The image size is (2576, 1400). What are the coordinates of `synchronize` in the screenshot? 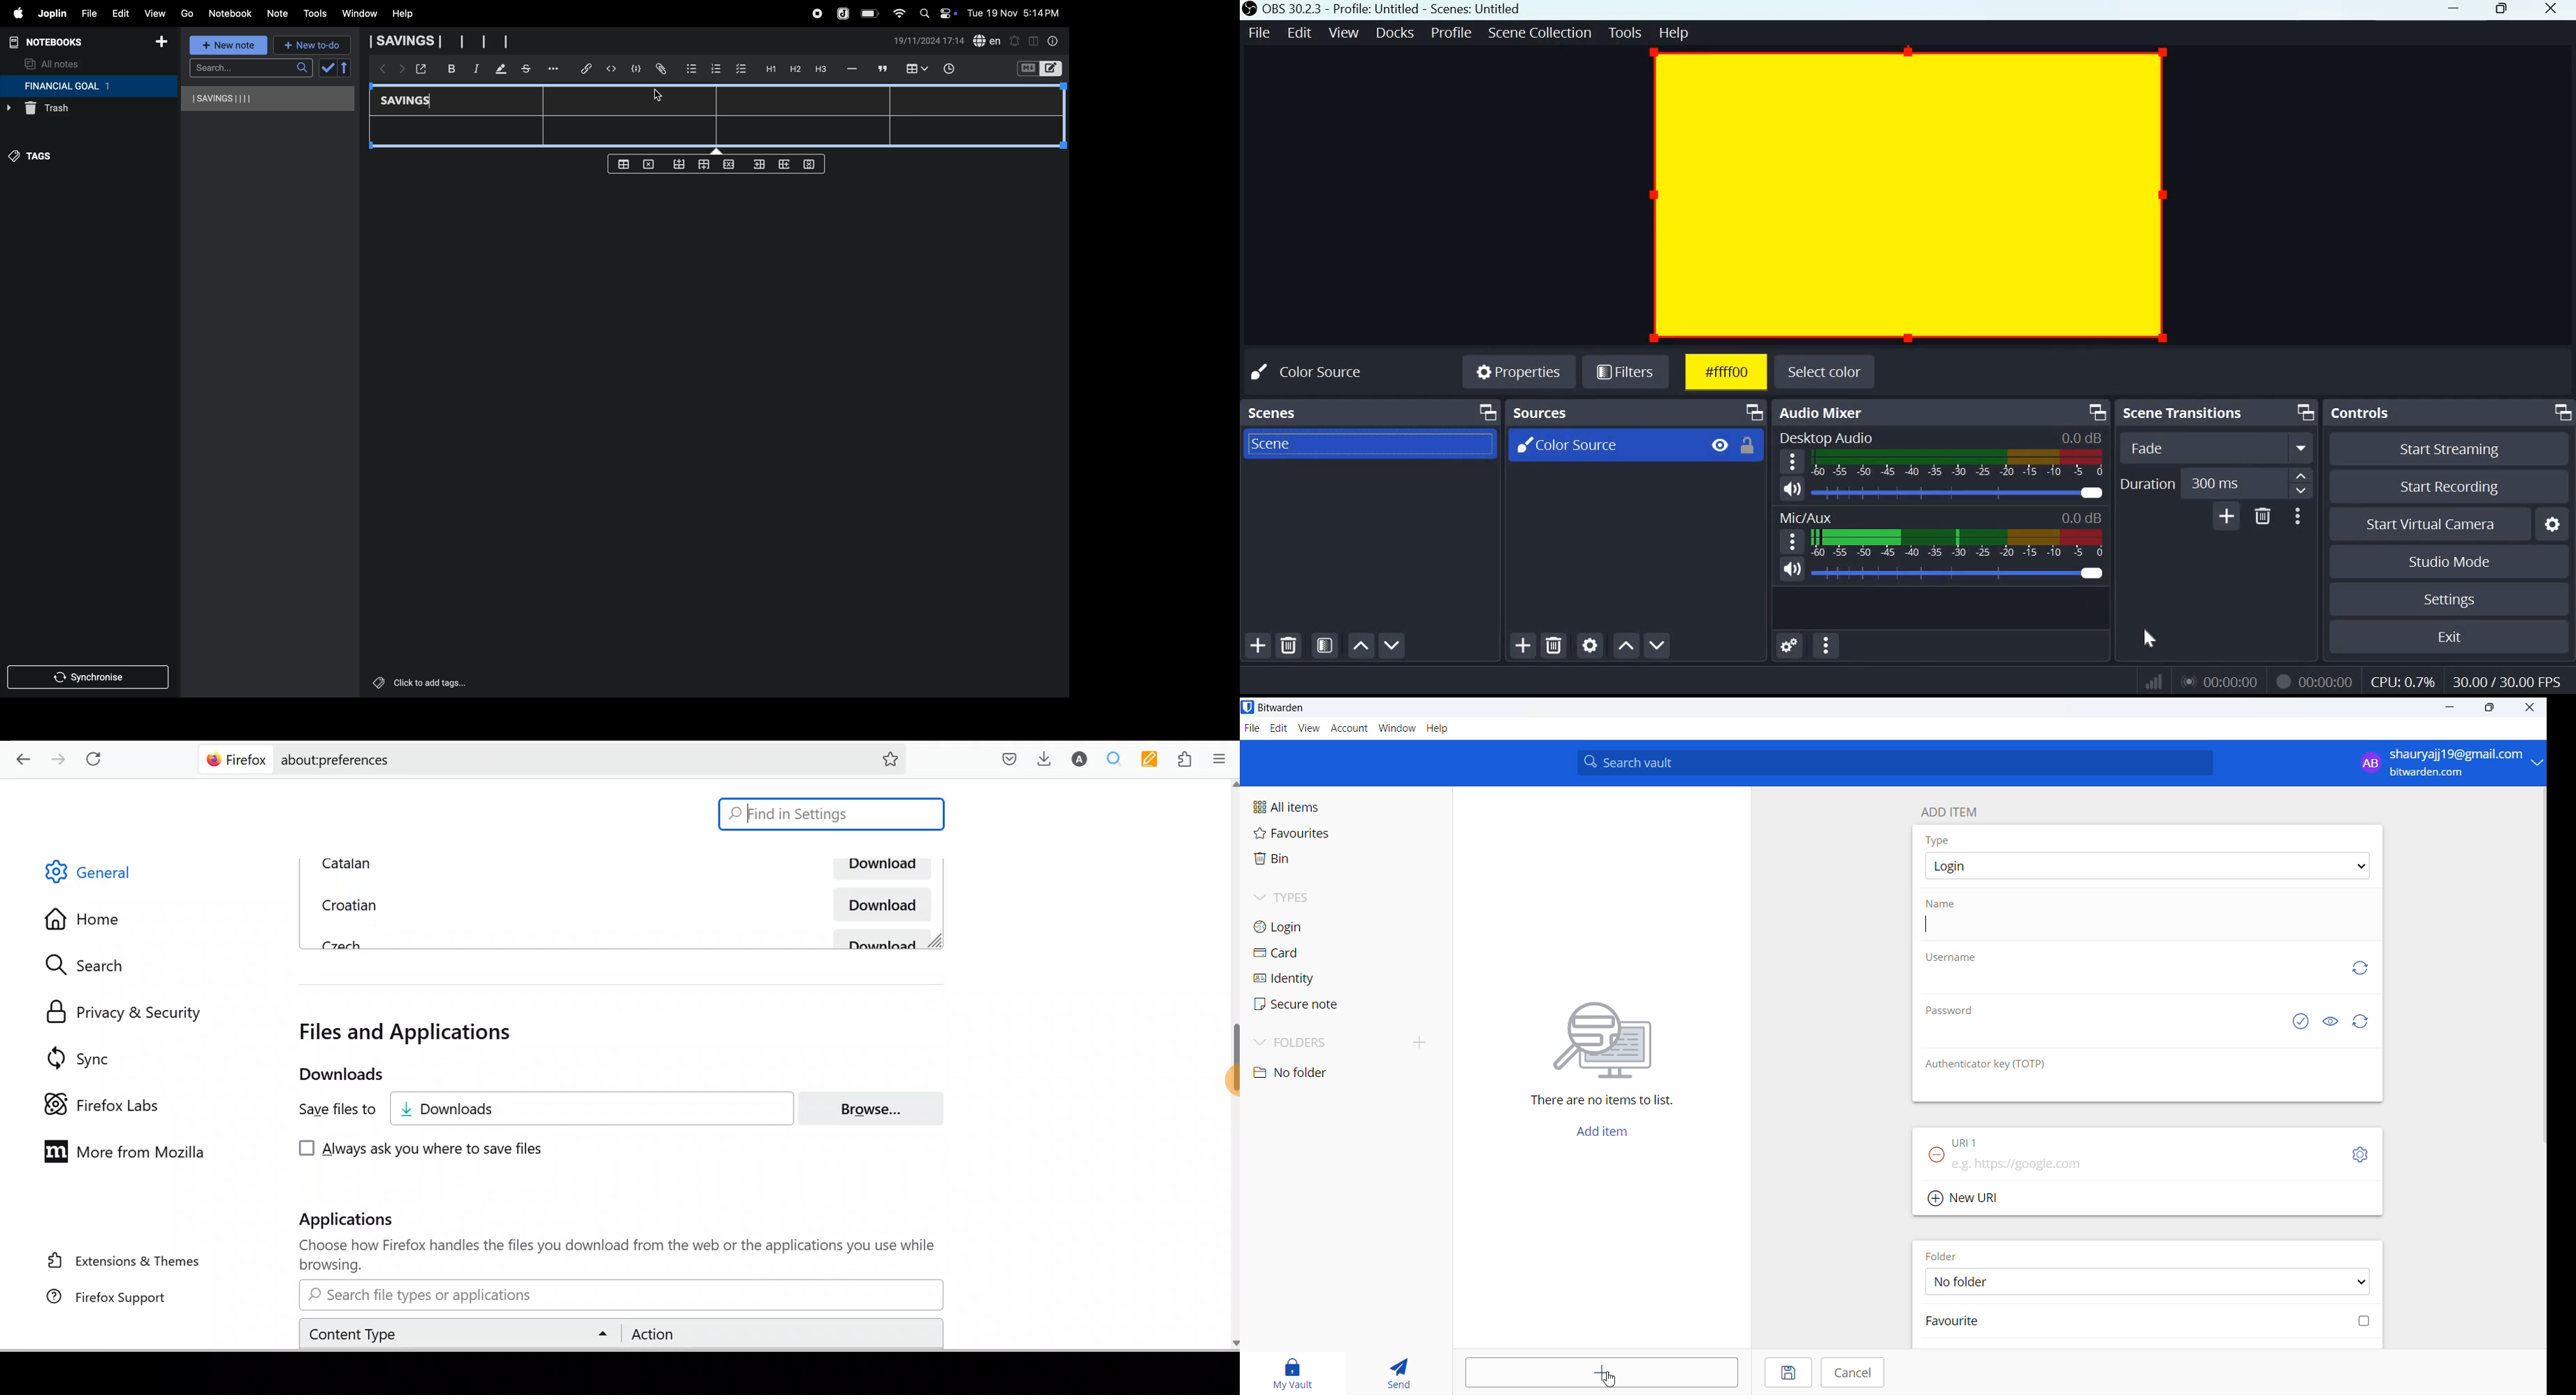 It's located at (89, 676).